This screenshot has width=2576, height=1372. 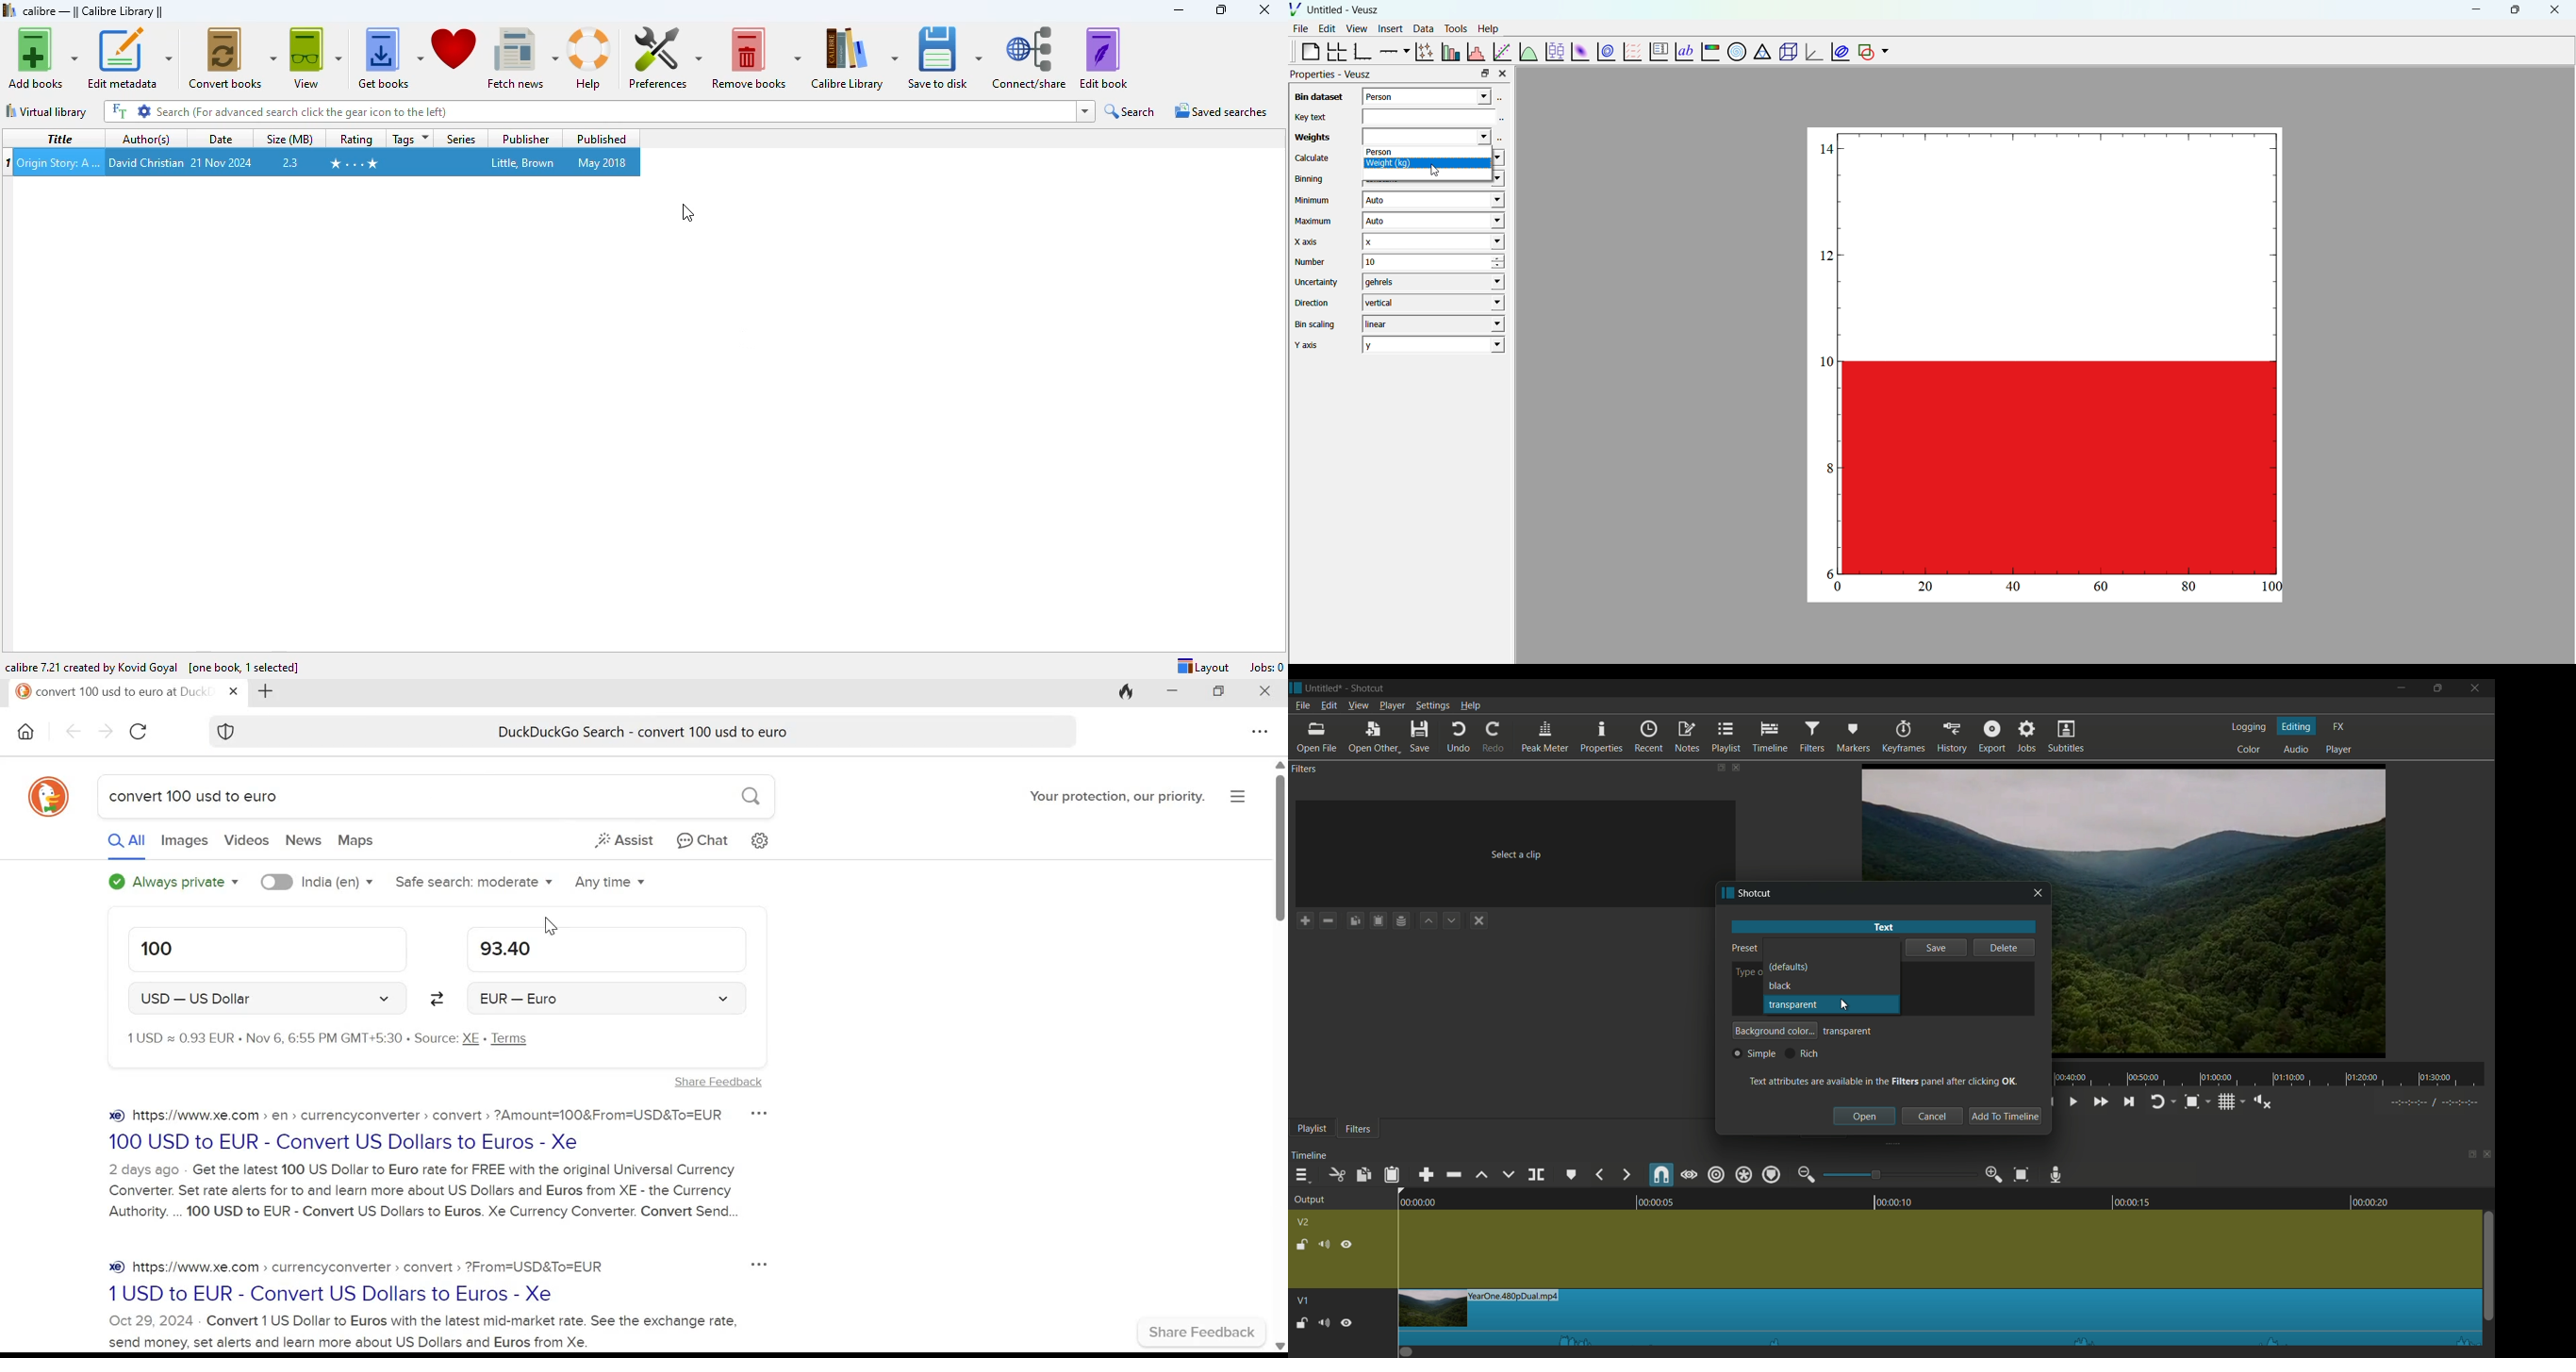 I want to click on plot bar chats, so click(x=1449, y=52).